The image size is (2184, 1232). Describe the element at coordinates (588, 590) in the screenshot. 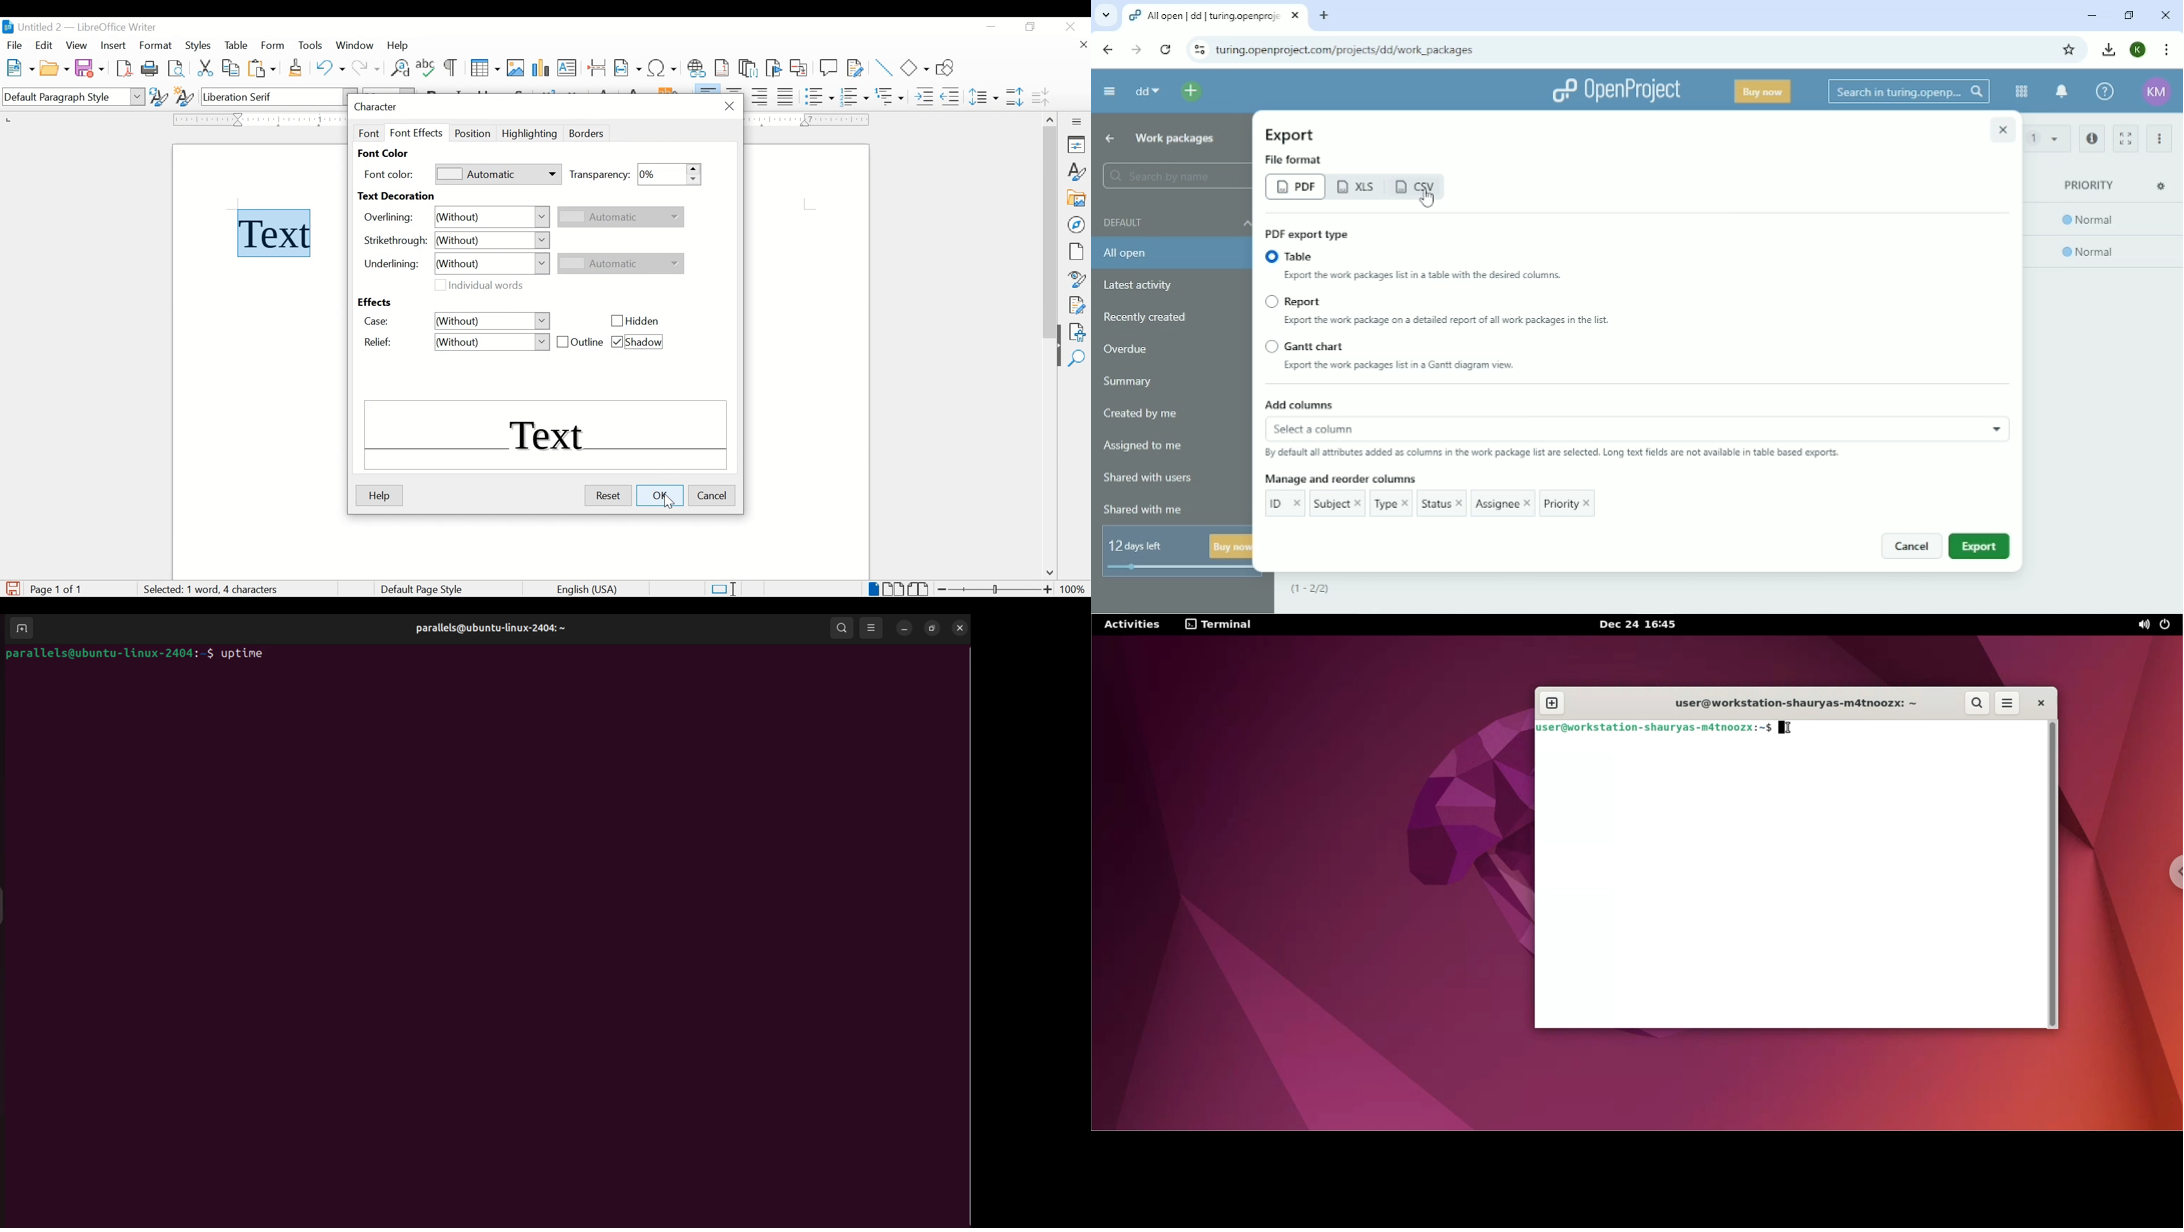

I see `language` at that location.